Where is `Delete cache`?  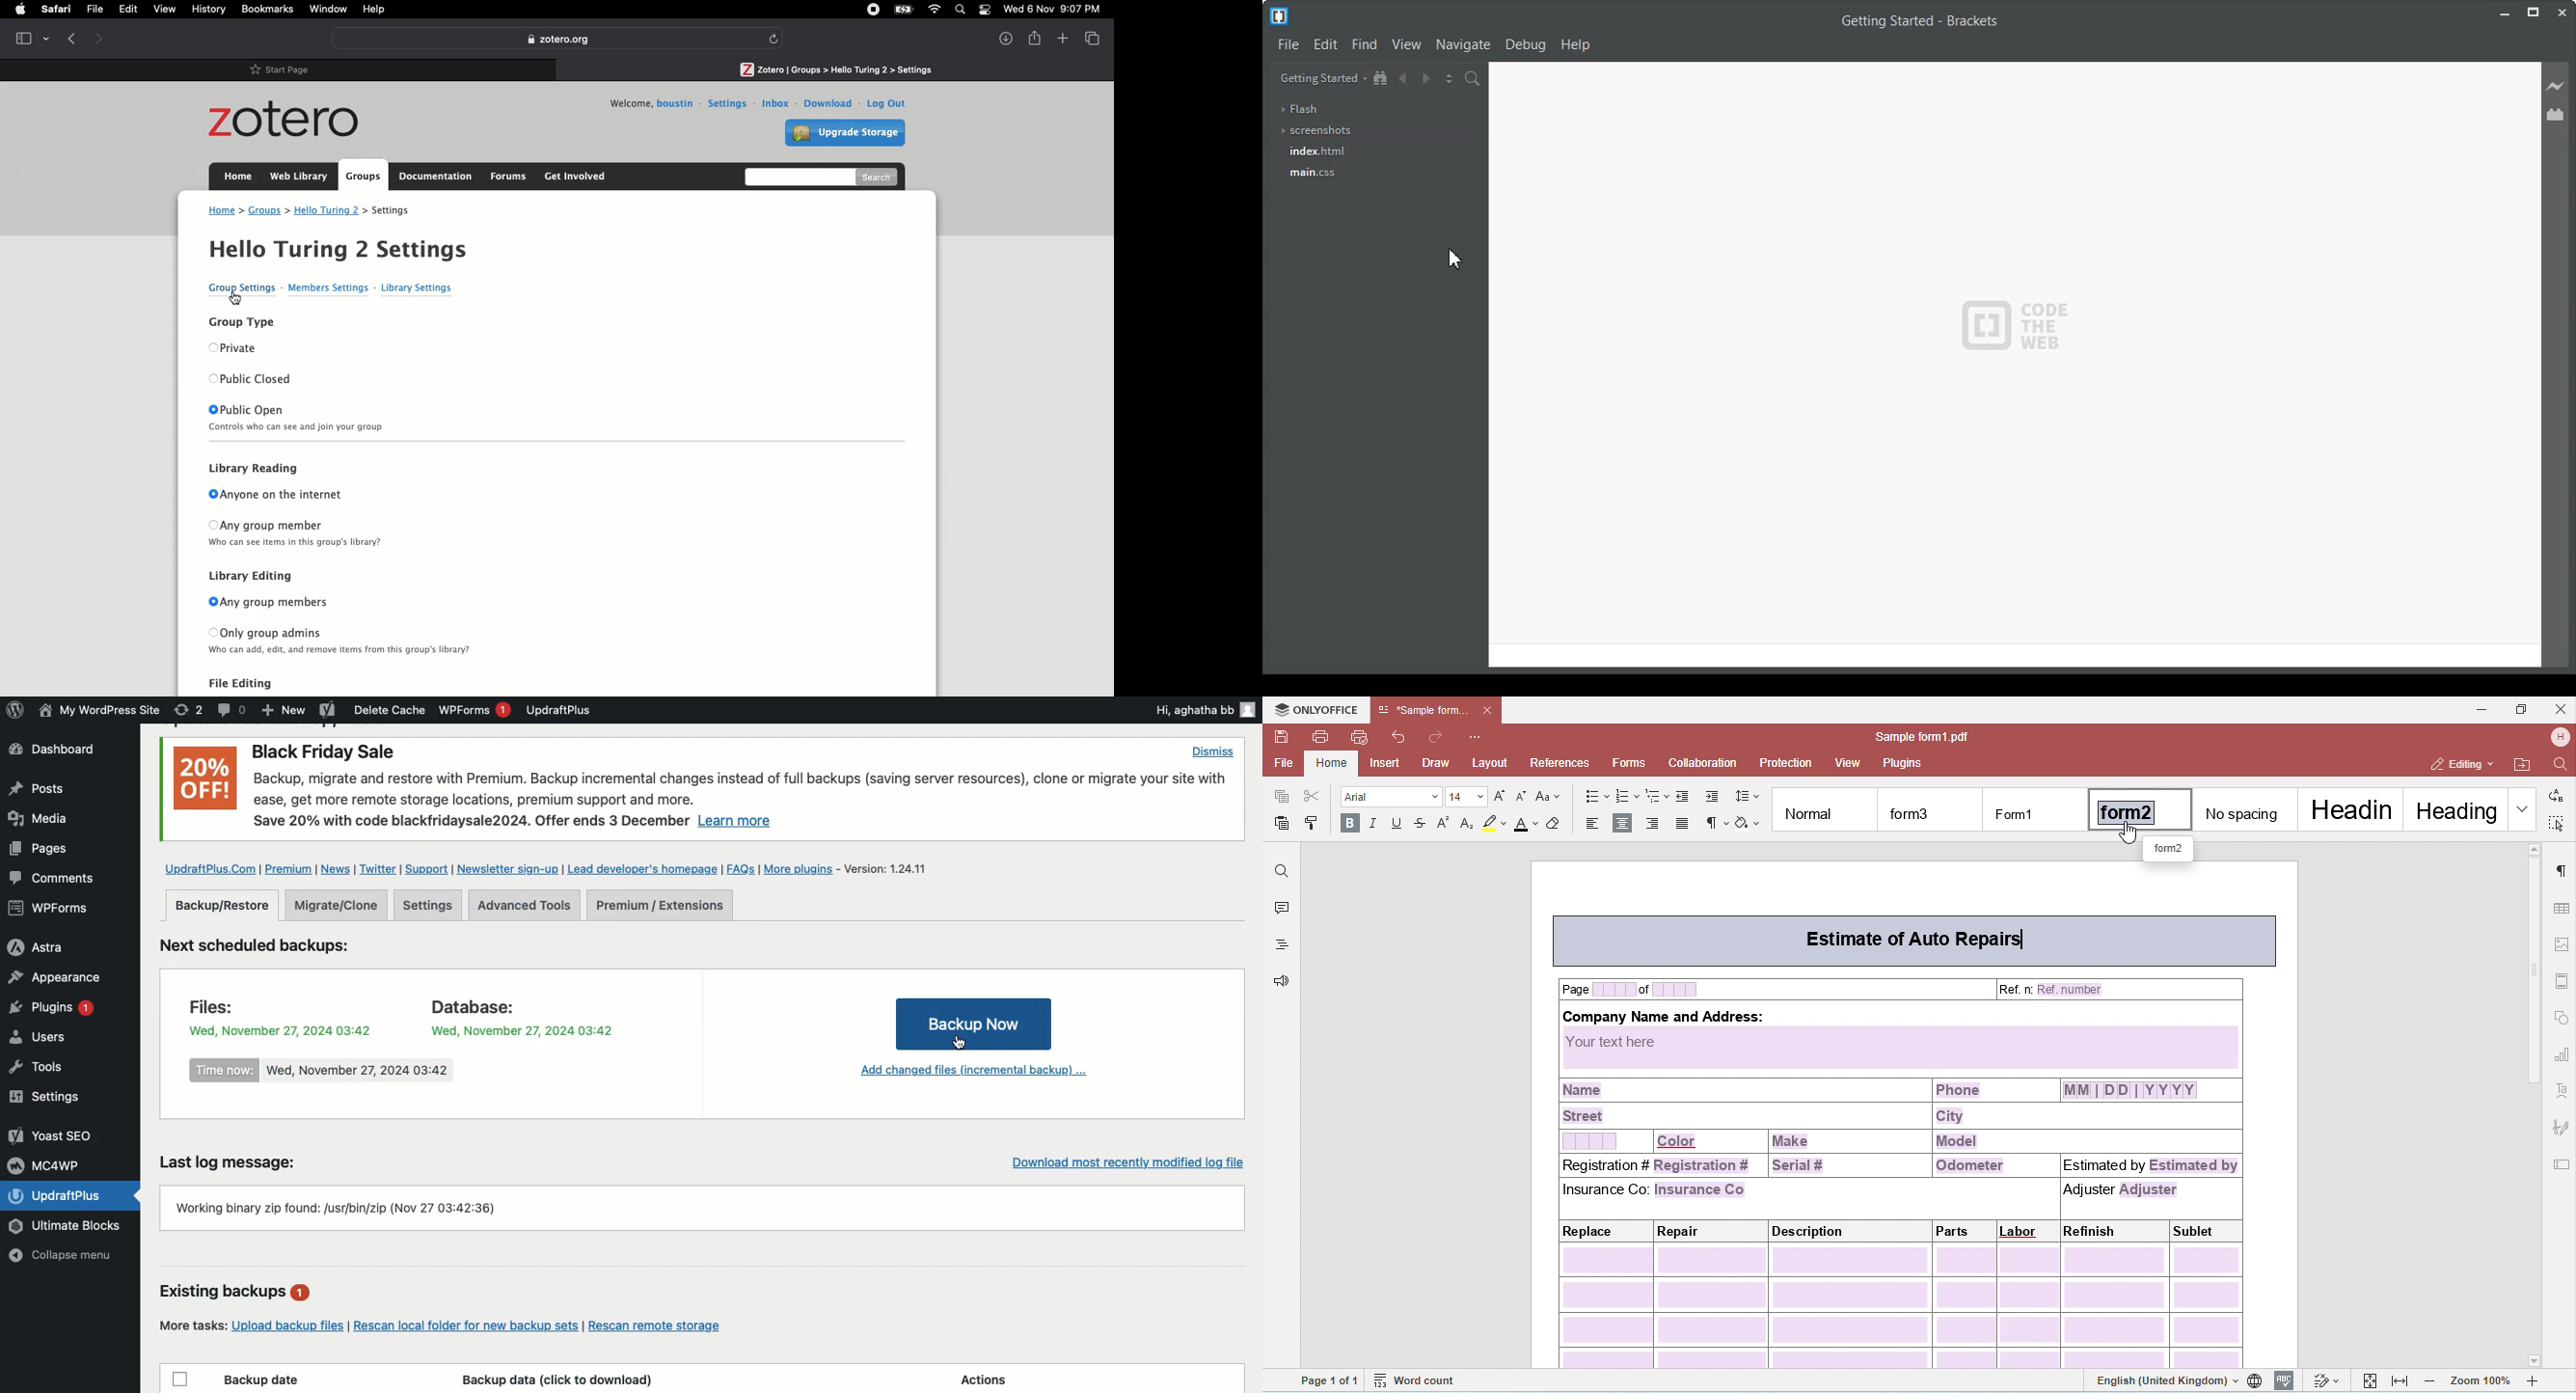
Delete cache is located at coordinates (390, 710).